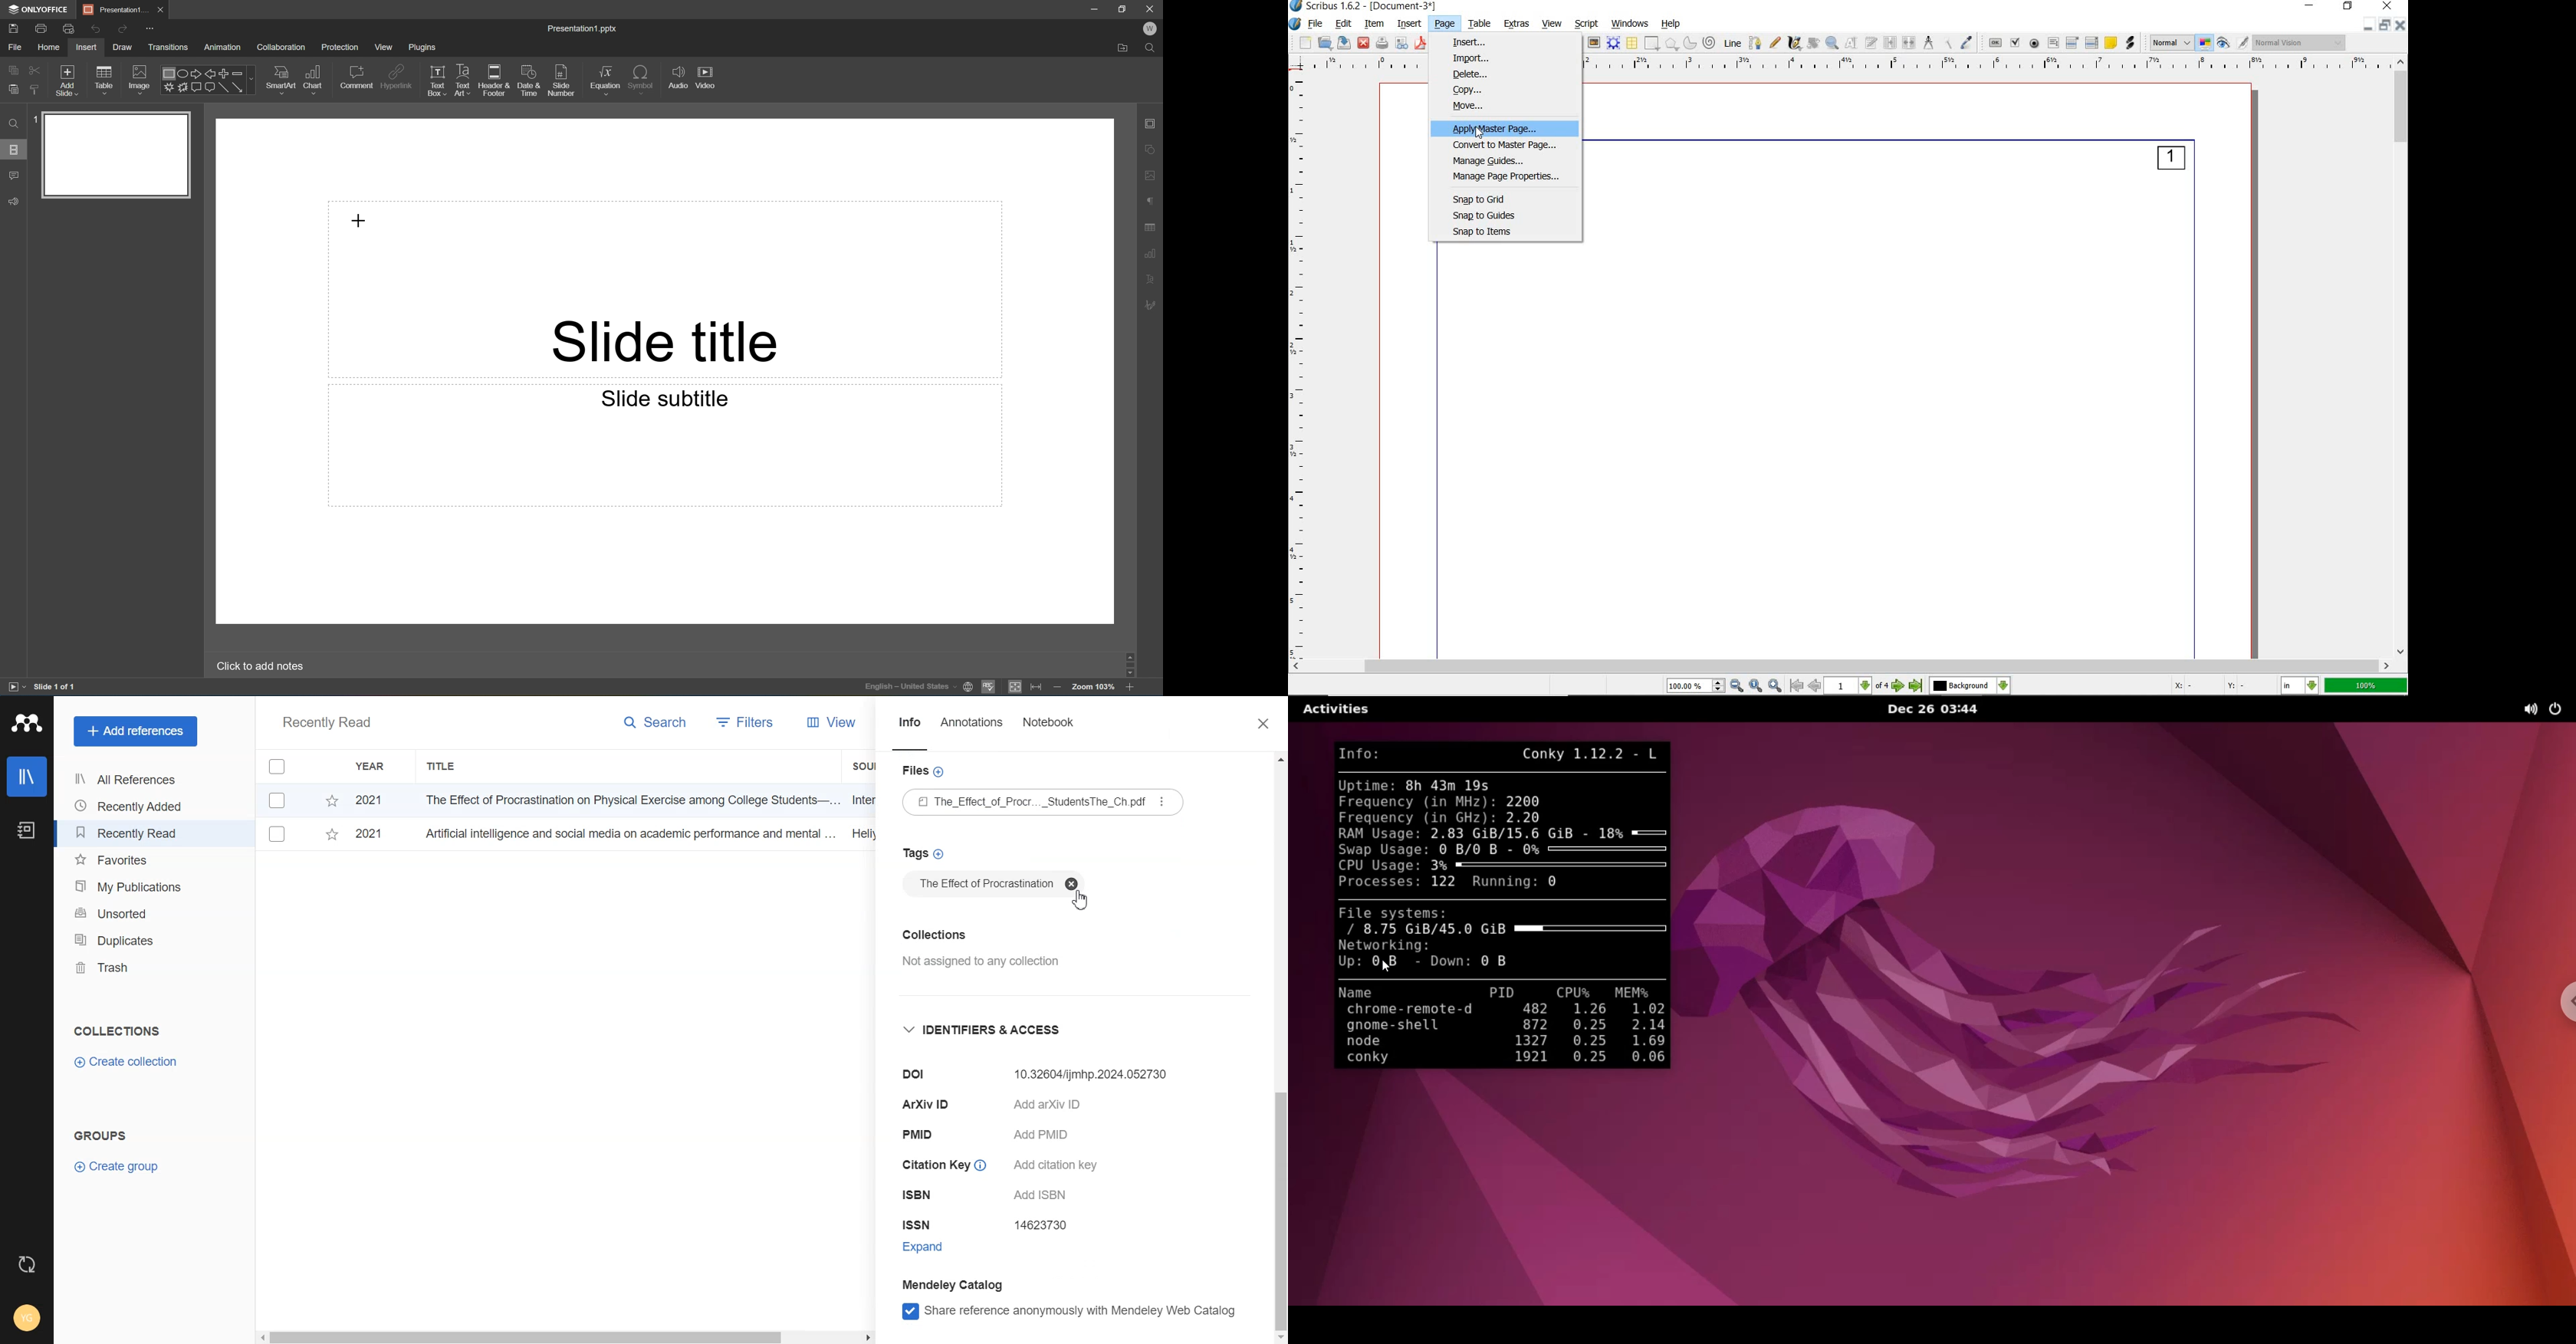 This screenshot has height=1344, width=2576. Describe the element at coordinates (1968, 43) in the screenshot. I see `eye dropper` at that location.